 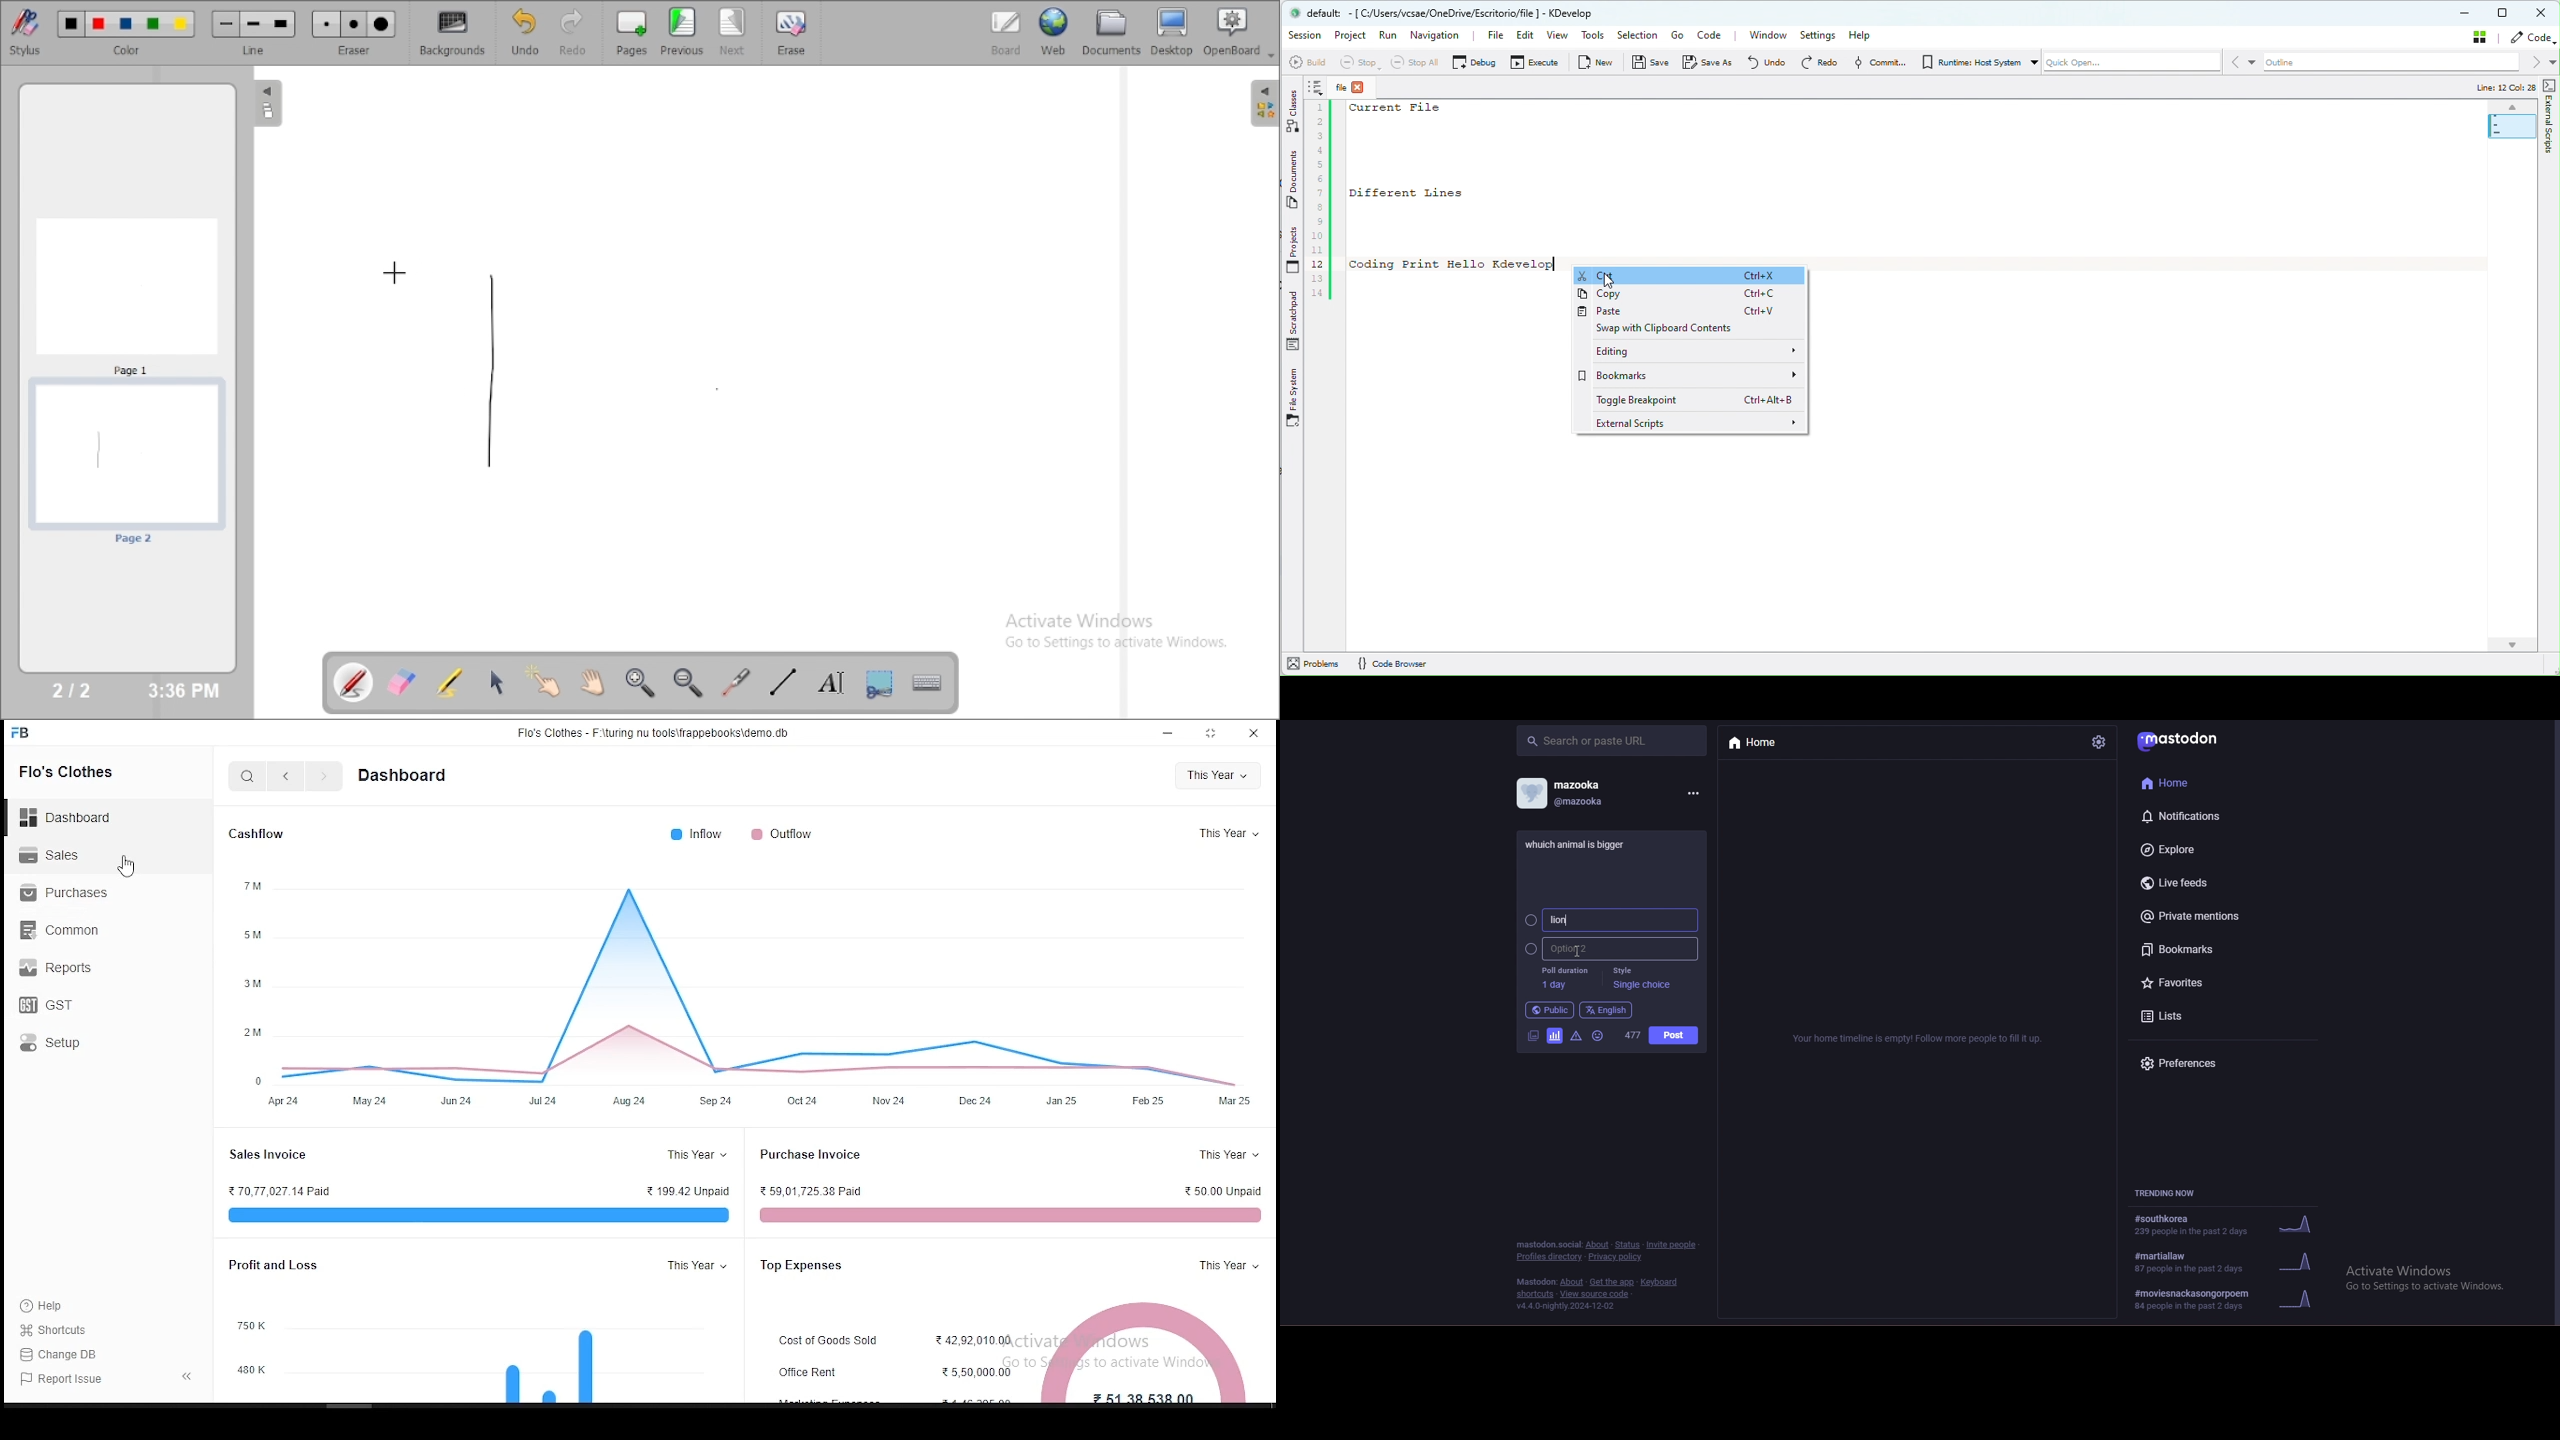 I want to click on typing cursor, so click(x=1565, y=919).